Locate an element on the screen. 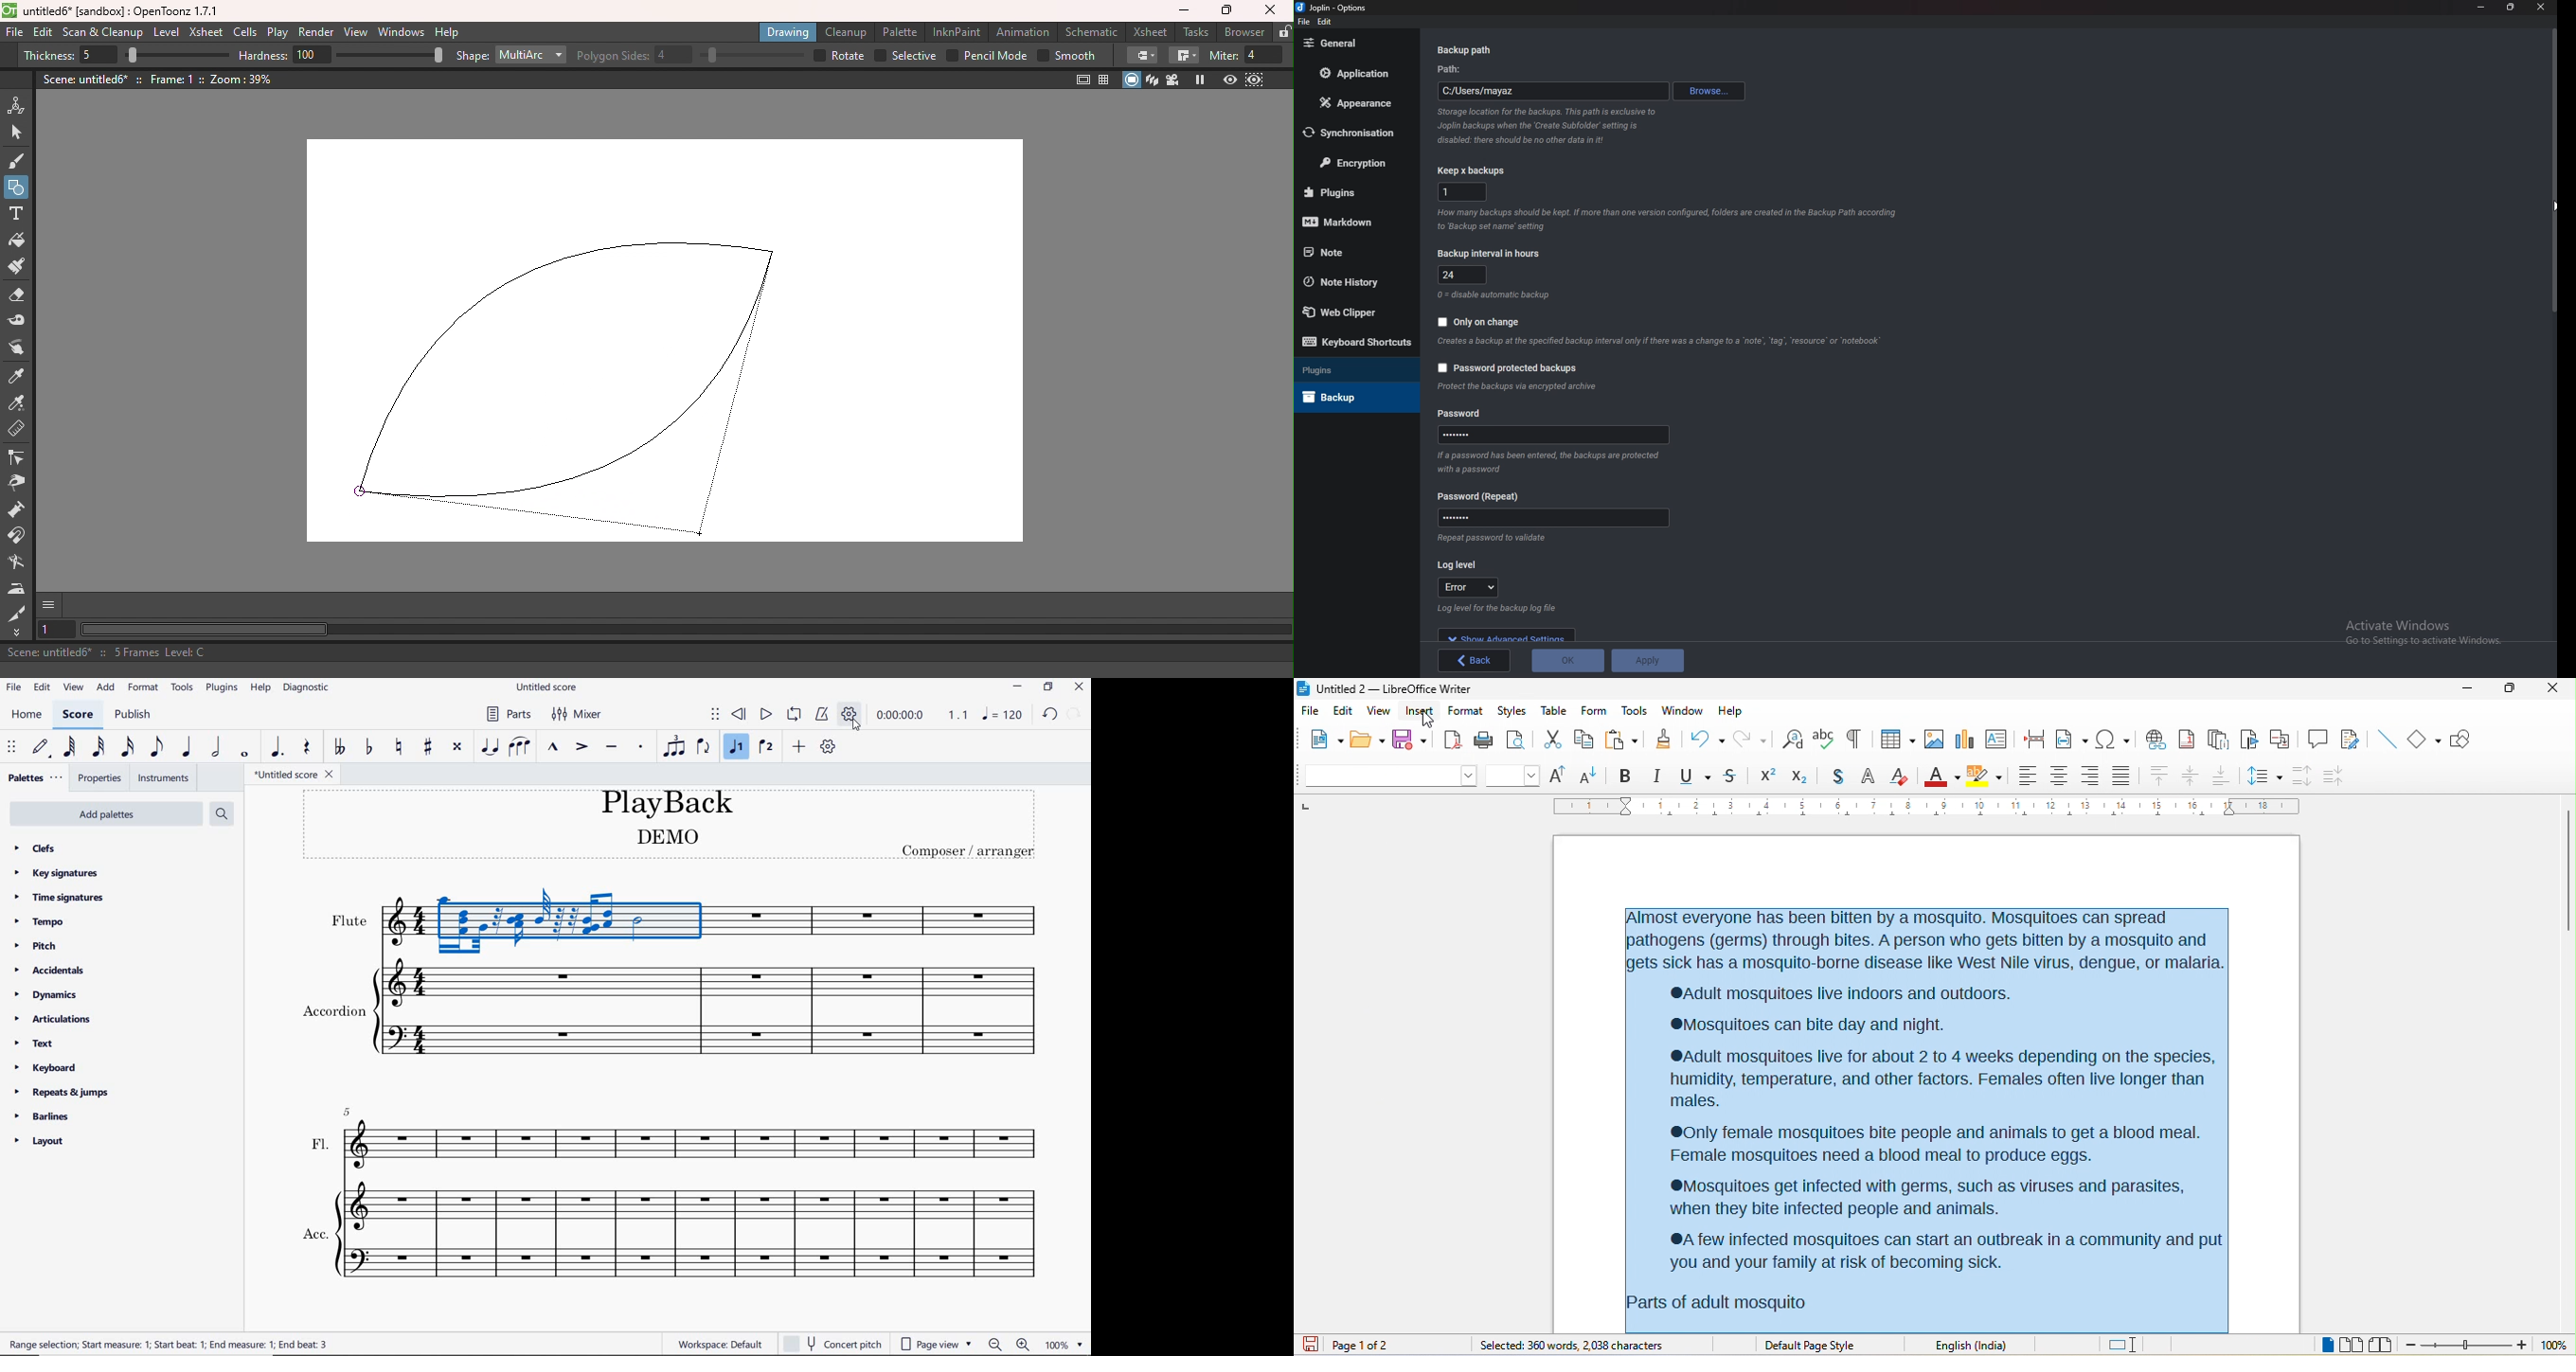  show advanced settings is located at coordinates (1508, 636).